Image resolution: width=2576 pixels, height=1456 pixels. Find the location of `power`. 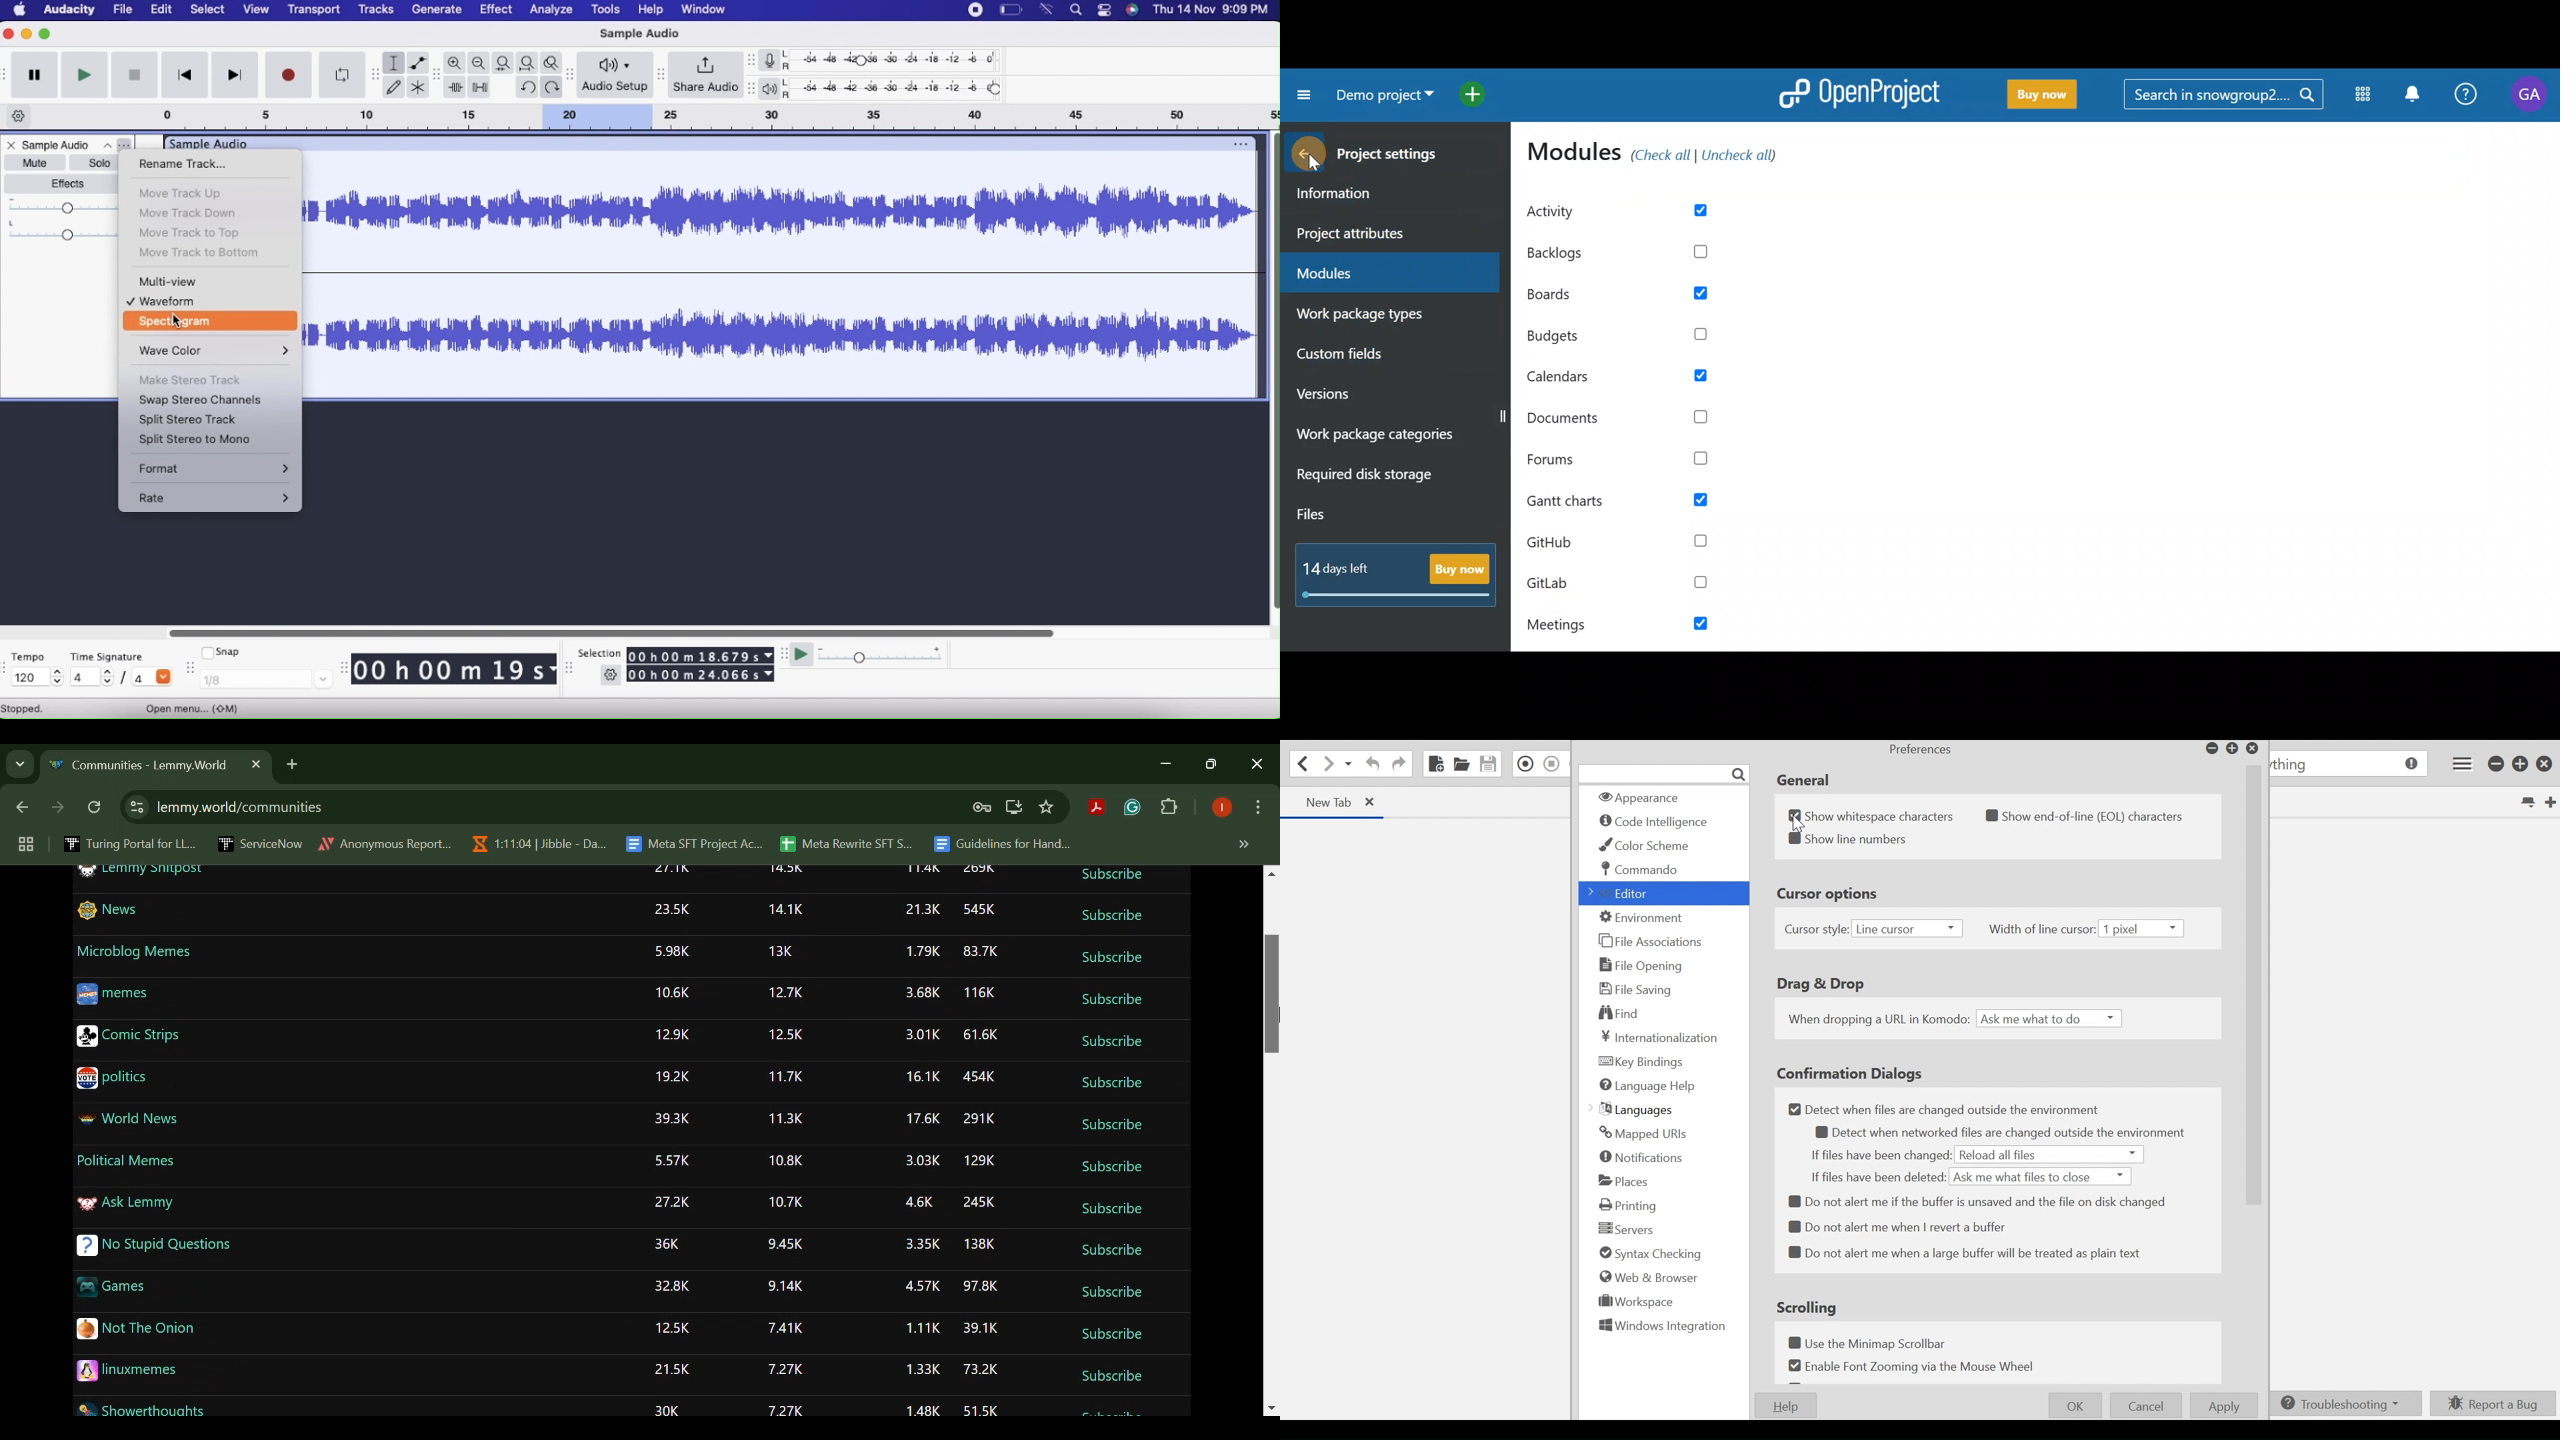

power is located at coordinates (1010, 11).